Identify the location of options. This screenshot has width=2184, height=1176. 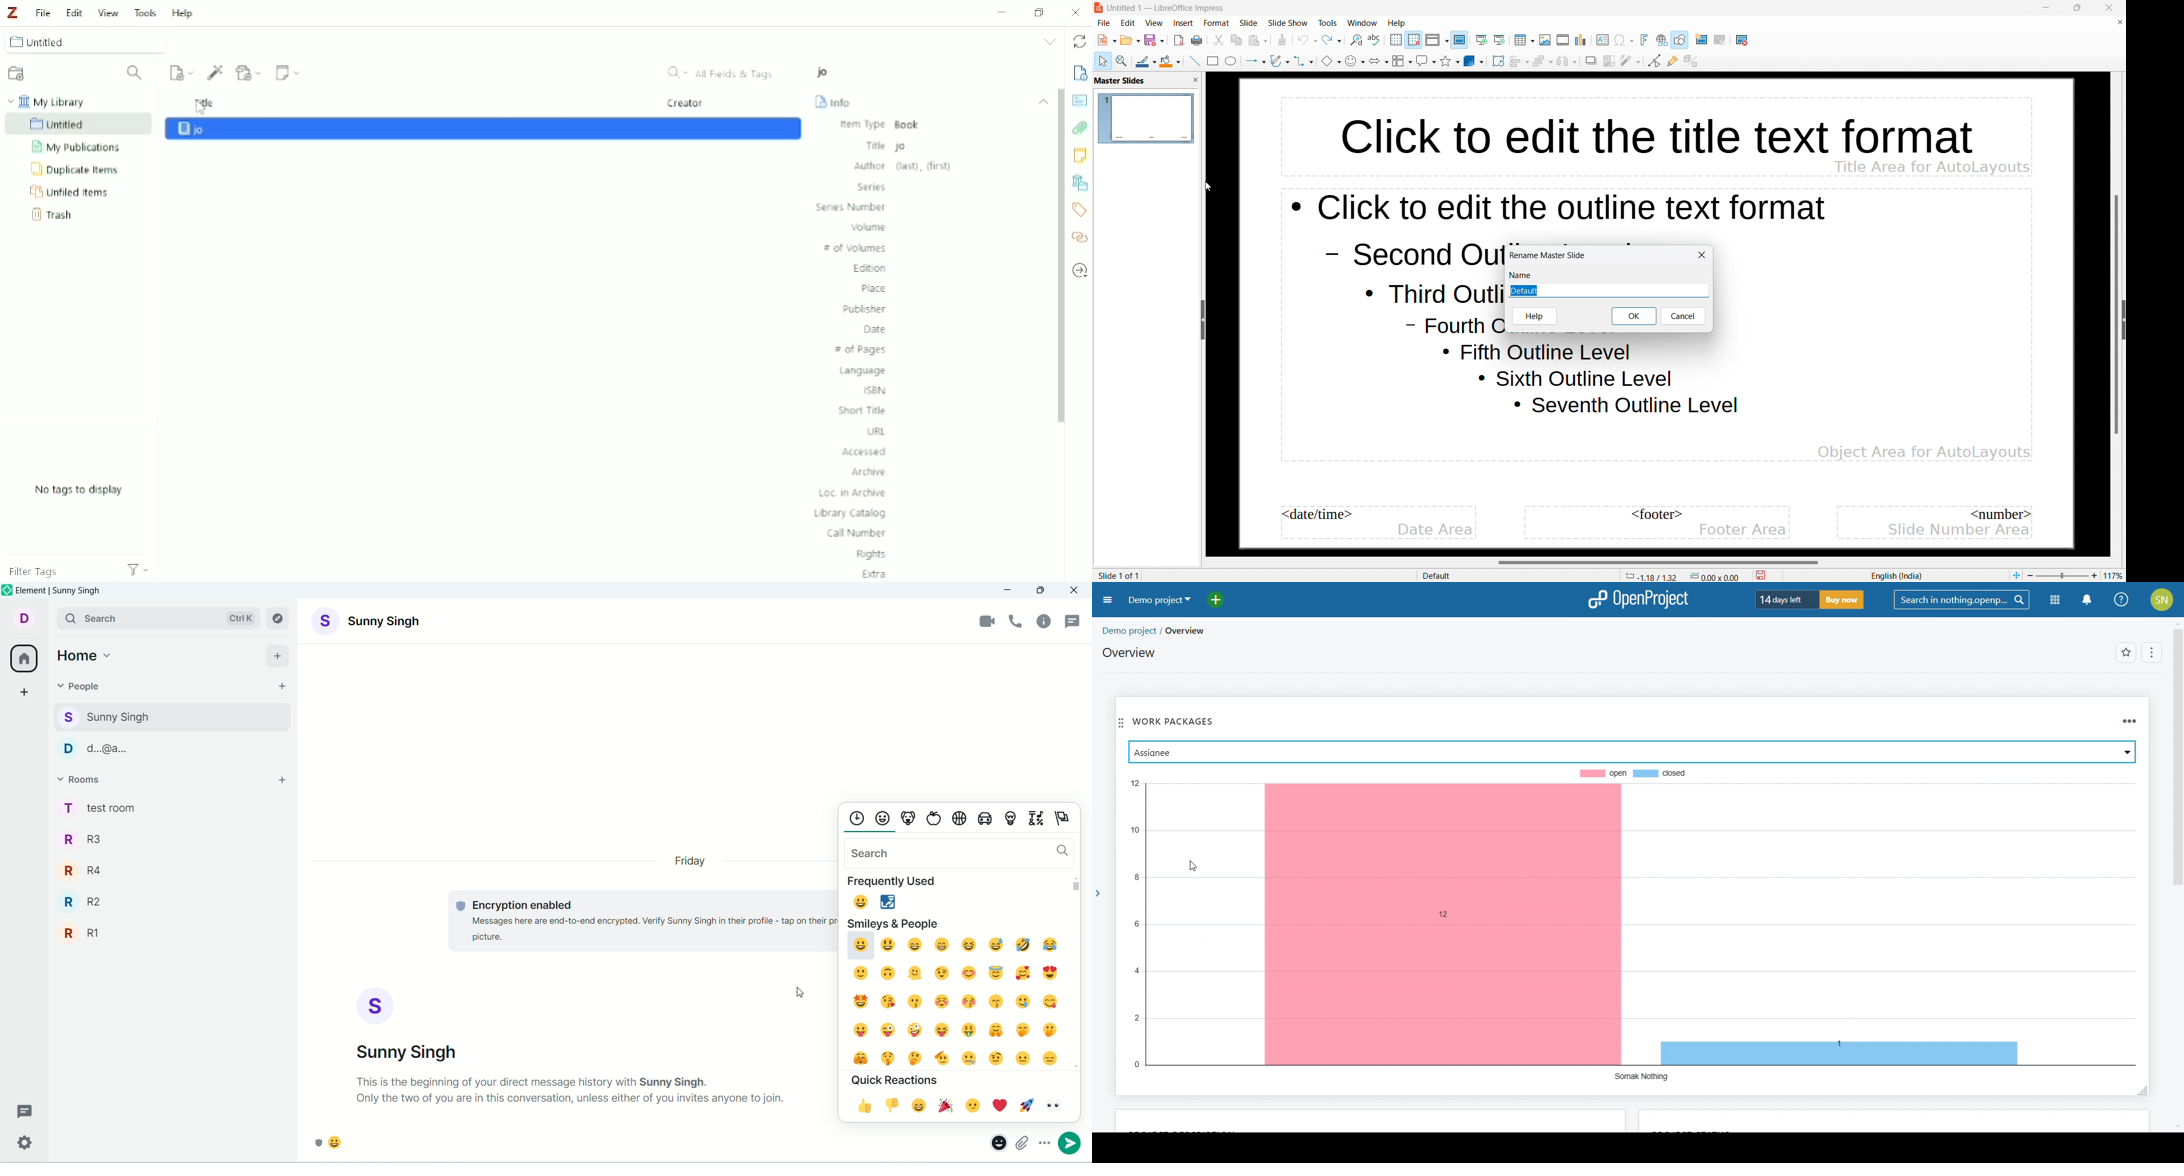
(2123, 717).